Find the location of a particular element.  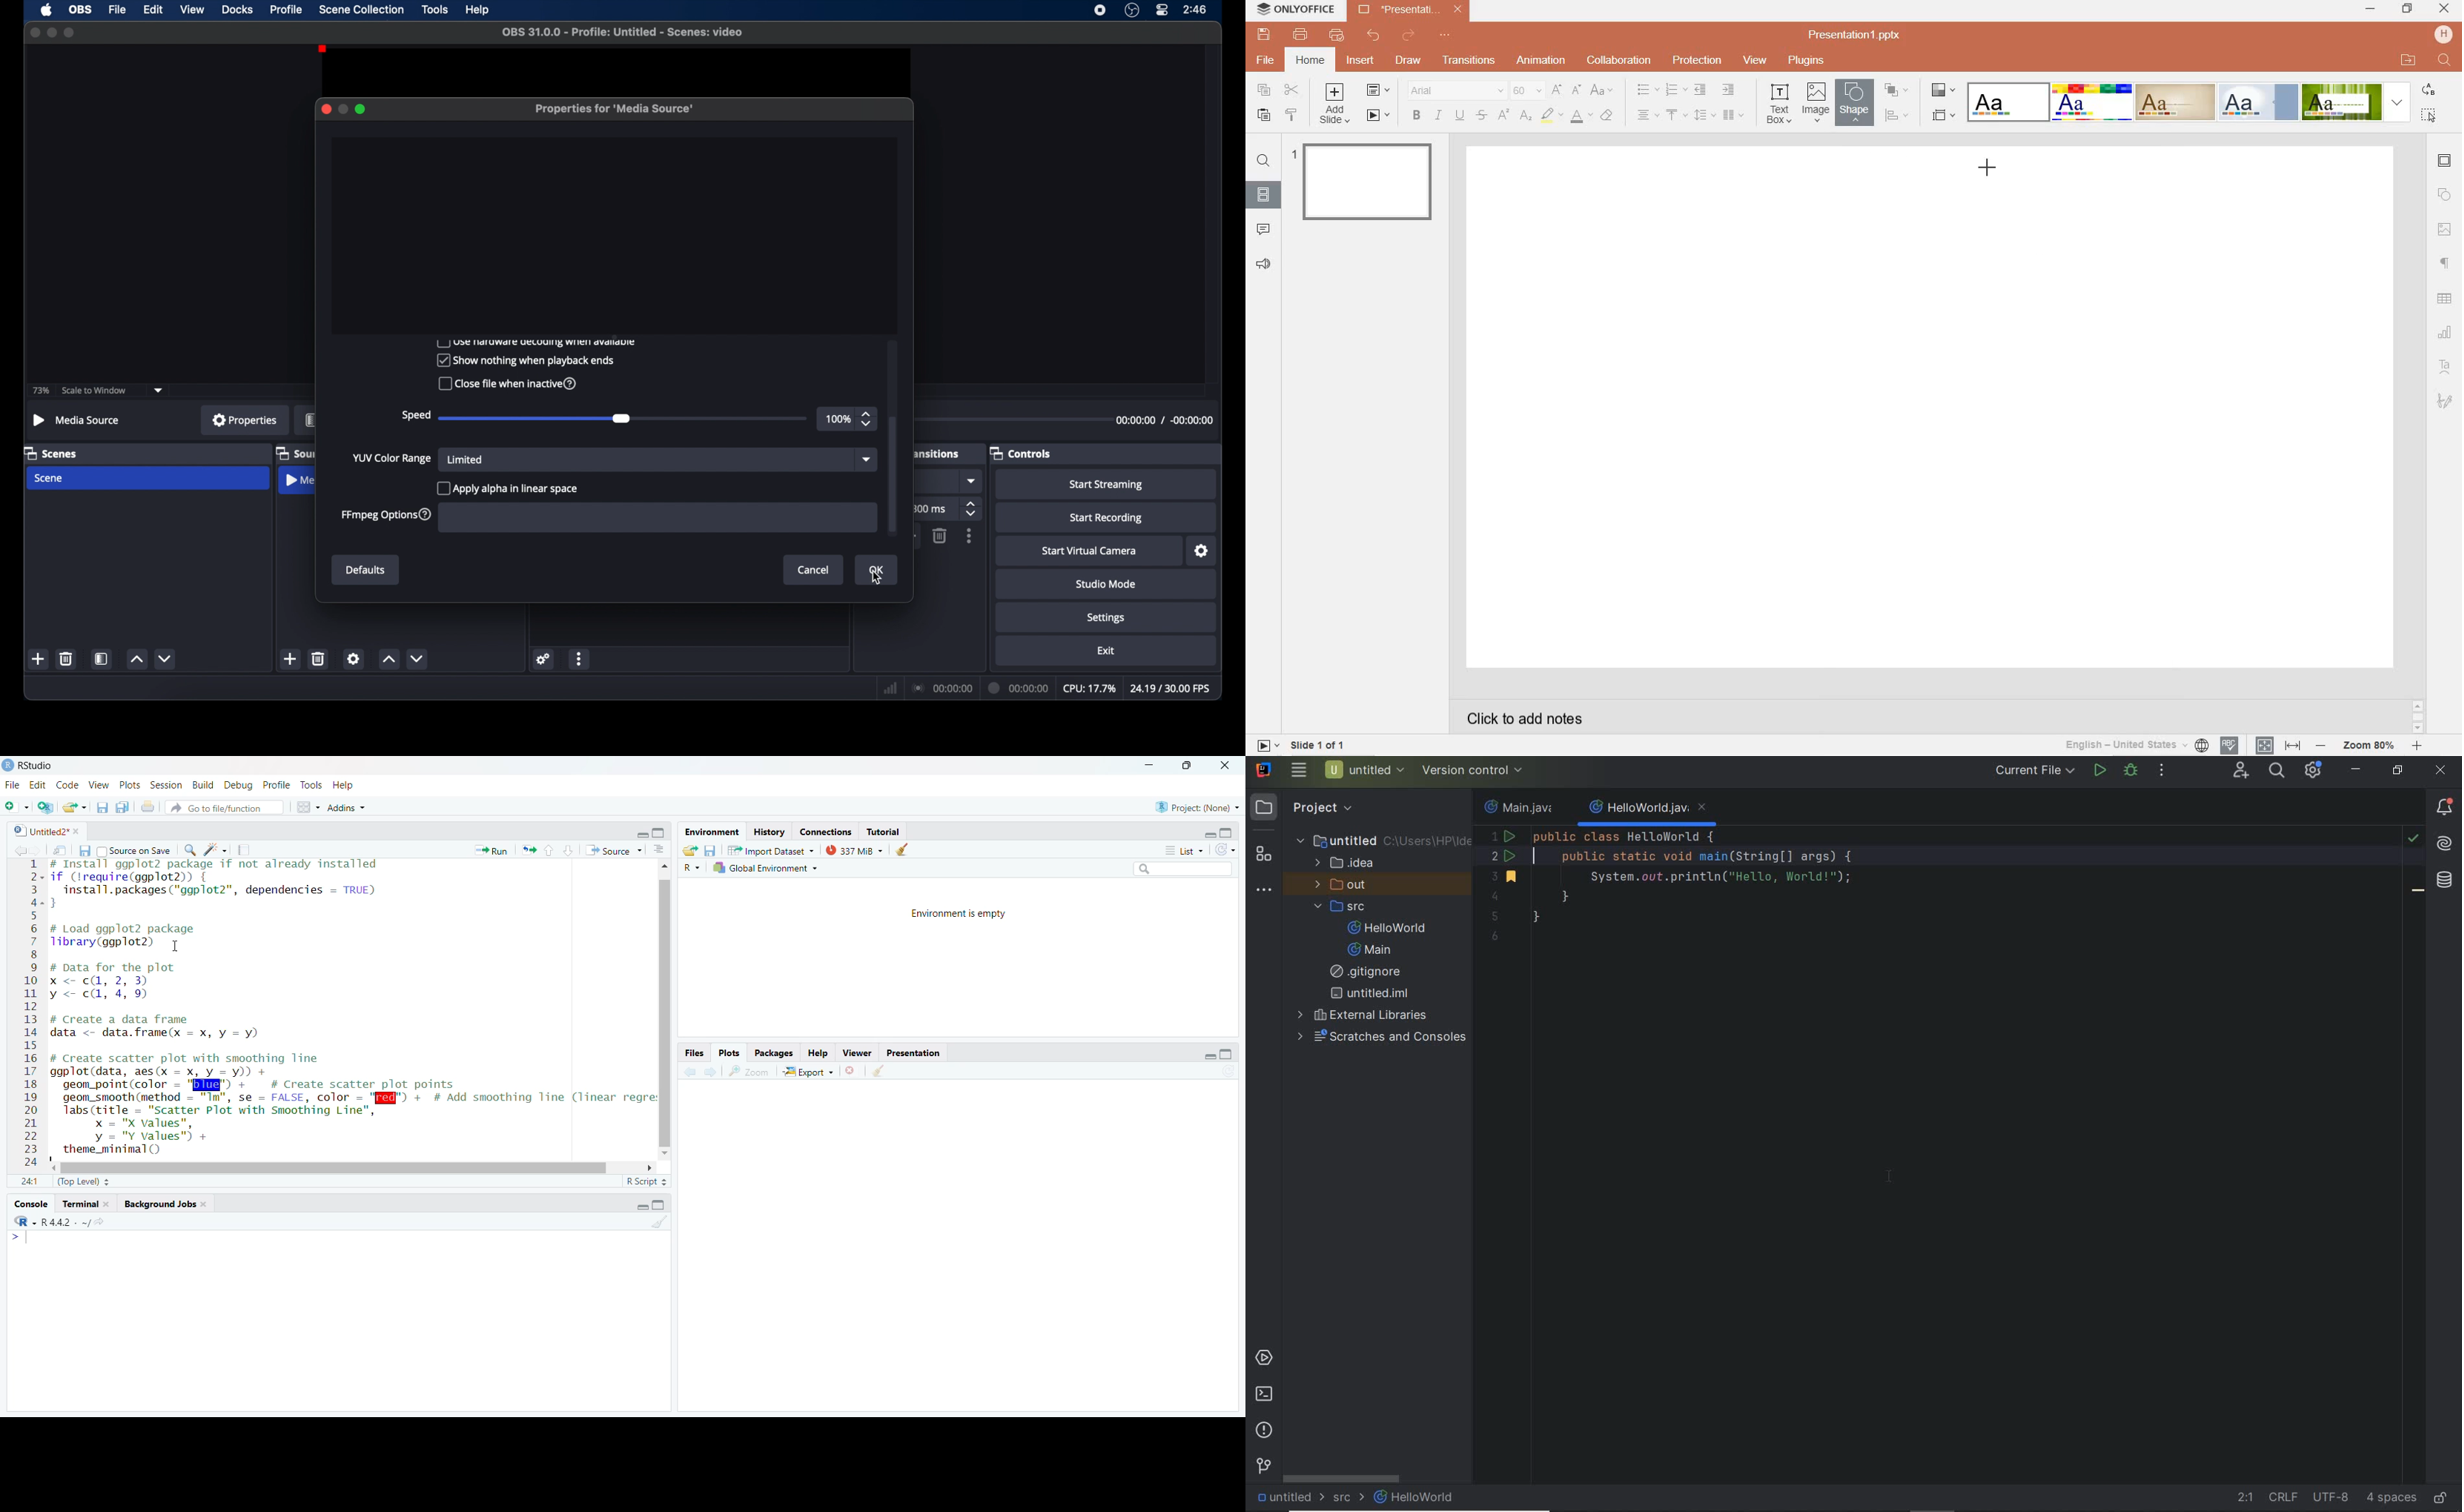

R - R442 . ~/ is located at coordinates (68, 1224).